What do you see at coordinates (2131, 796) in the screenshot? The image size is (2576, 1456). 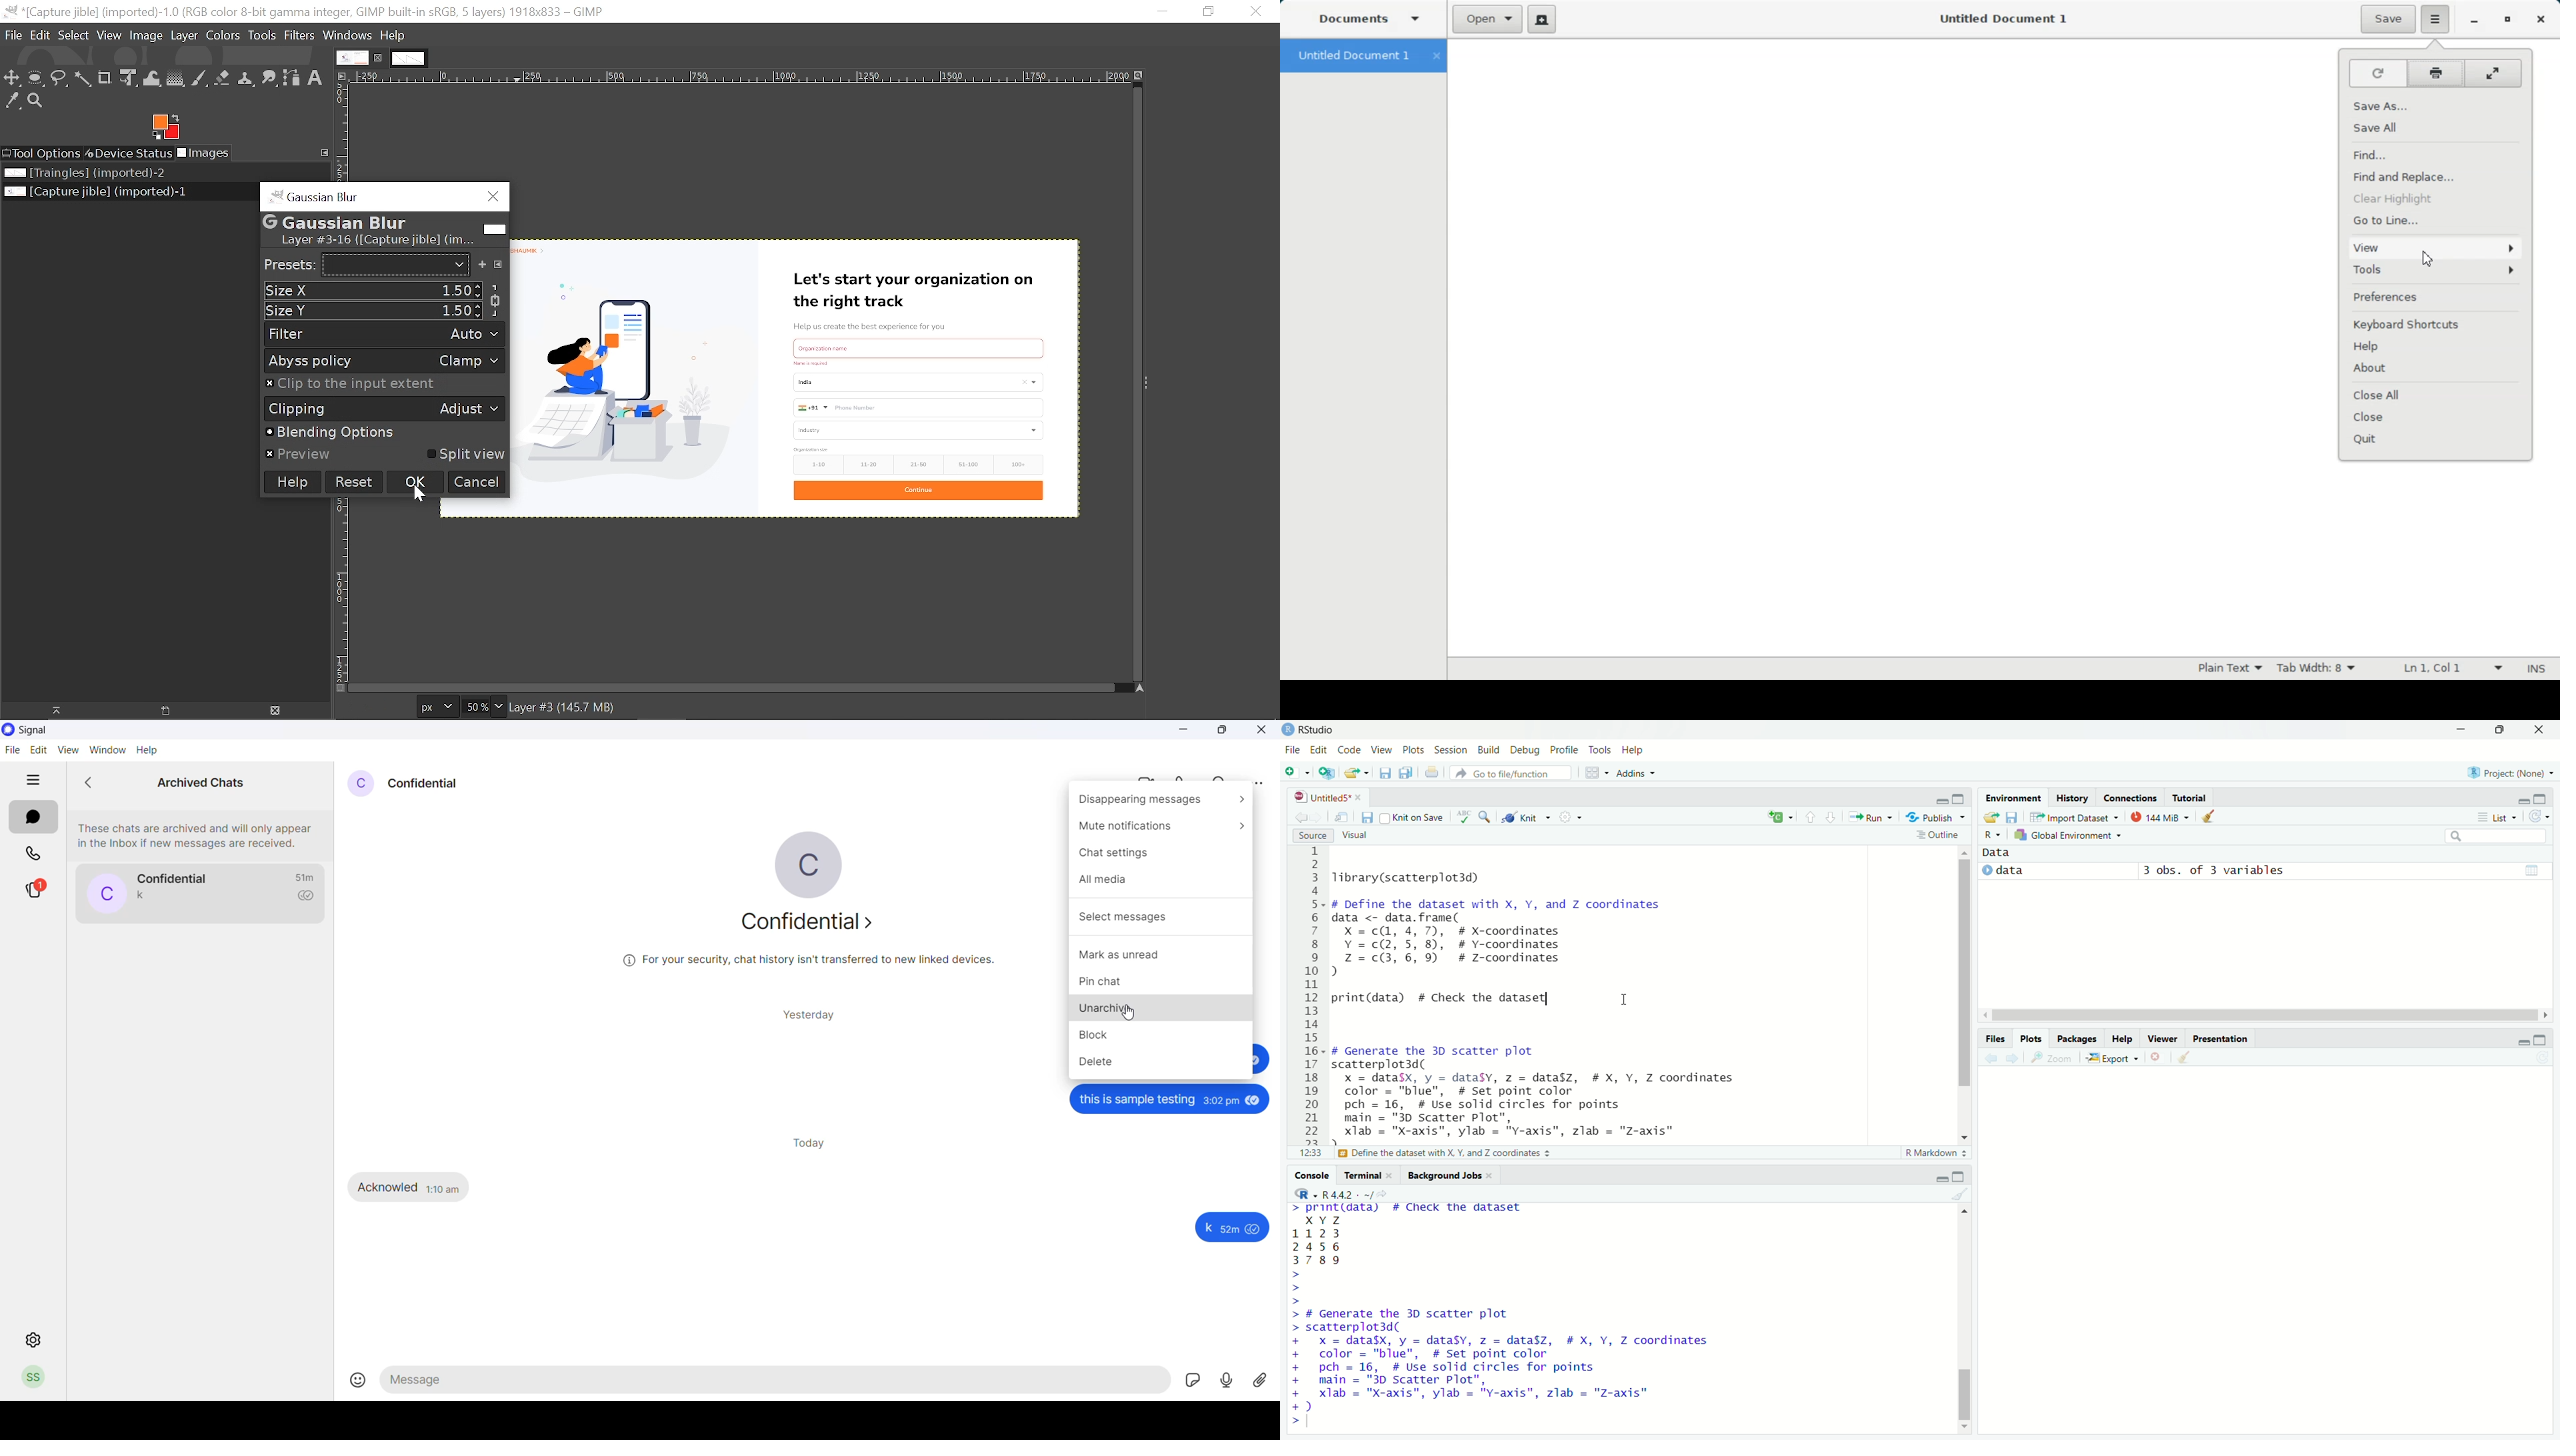 I see `connections` at bounding box center [2131, 796].